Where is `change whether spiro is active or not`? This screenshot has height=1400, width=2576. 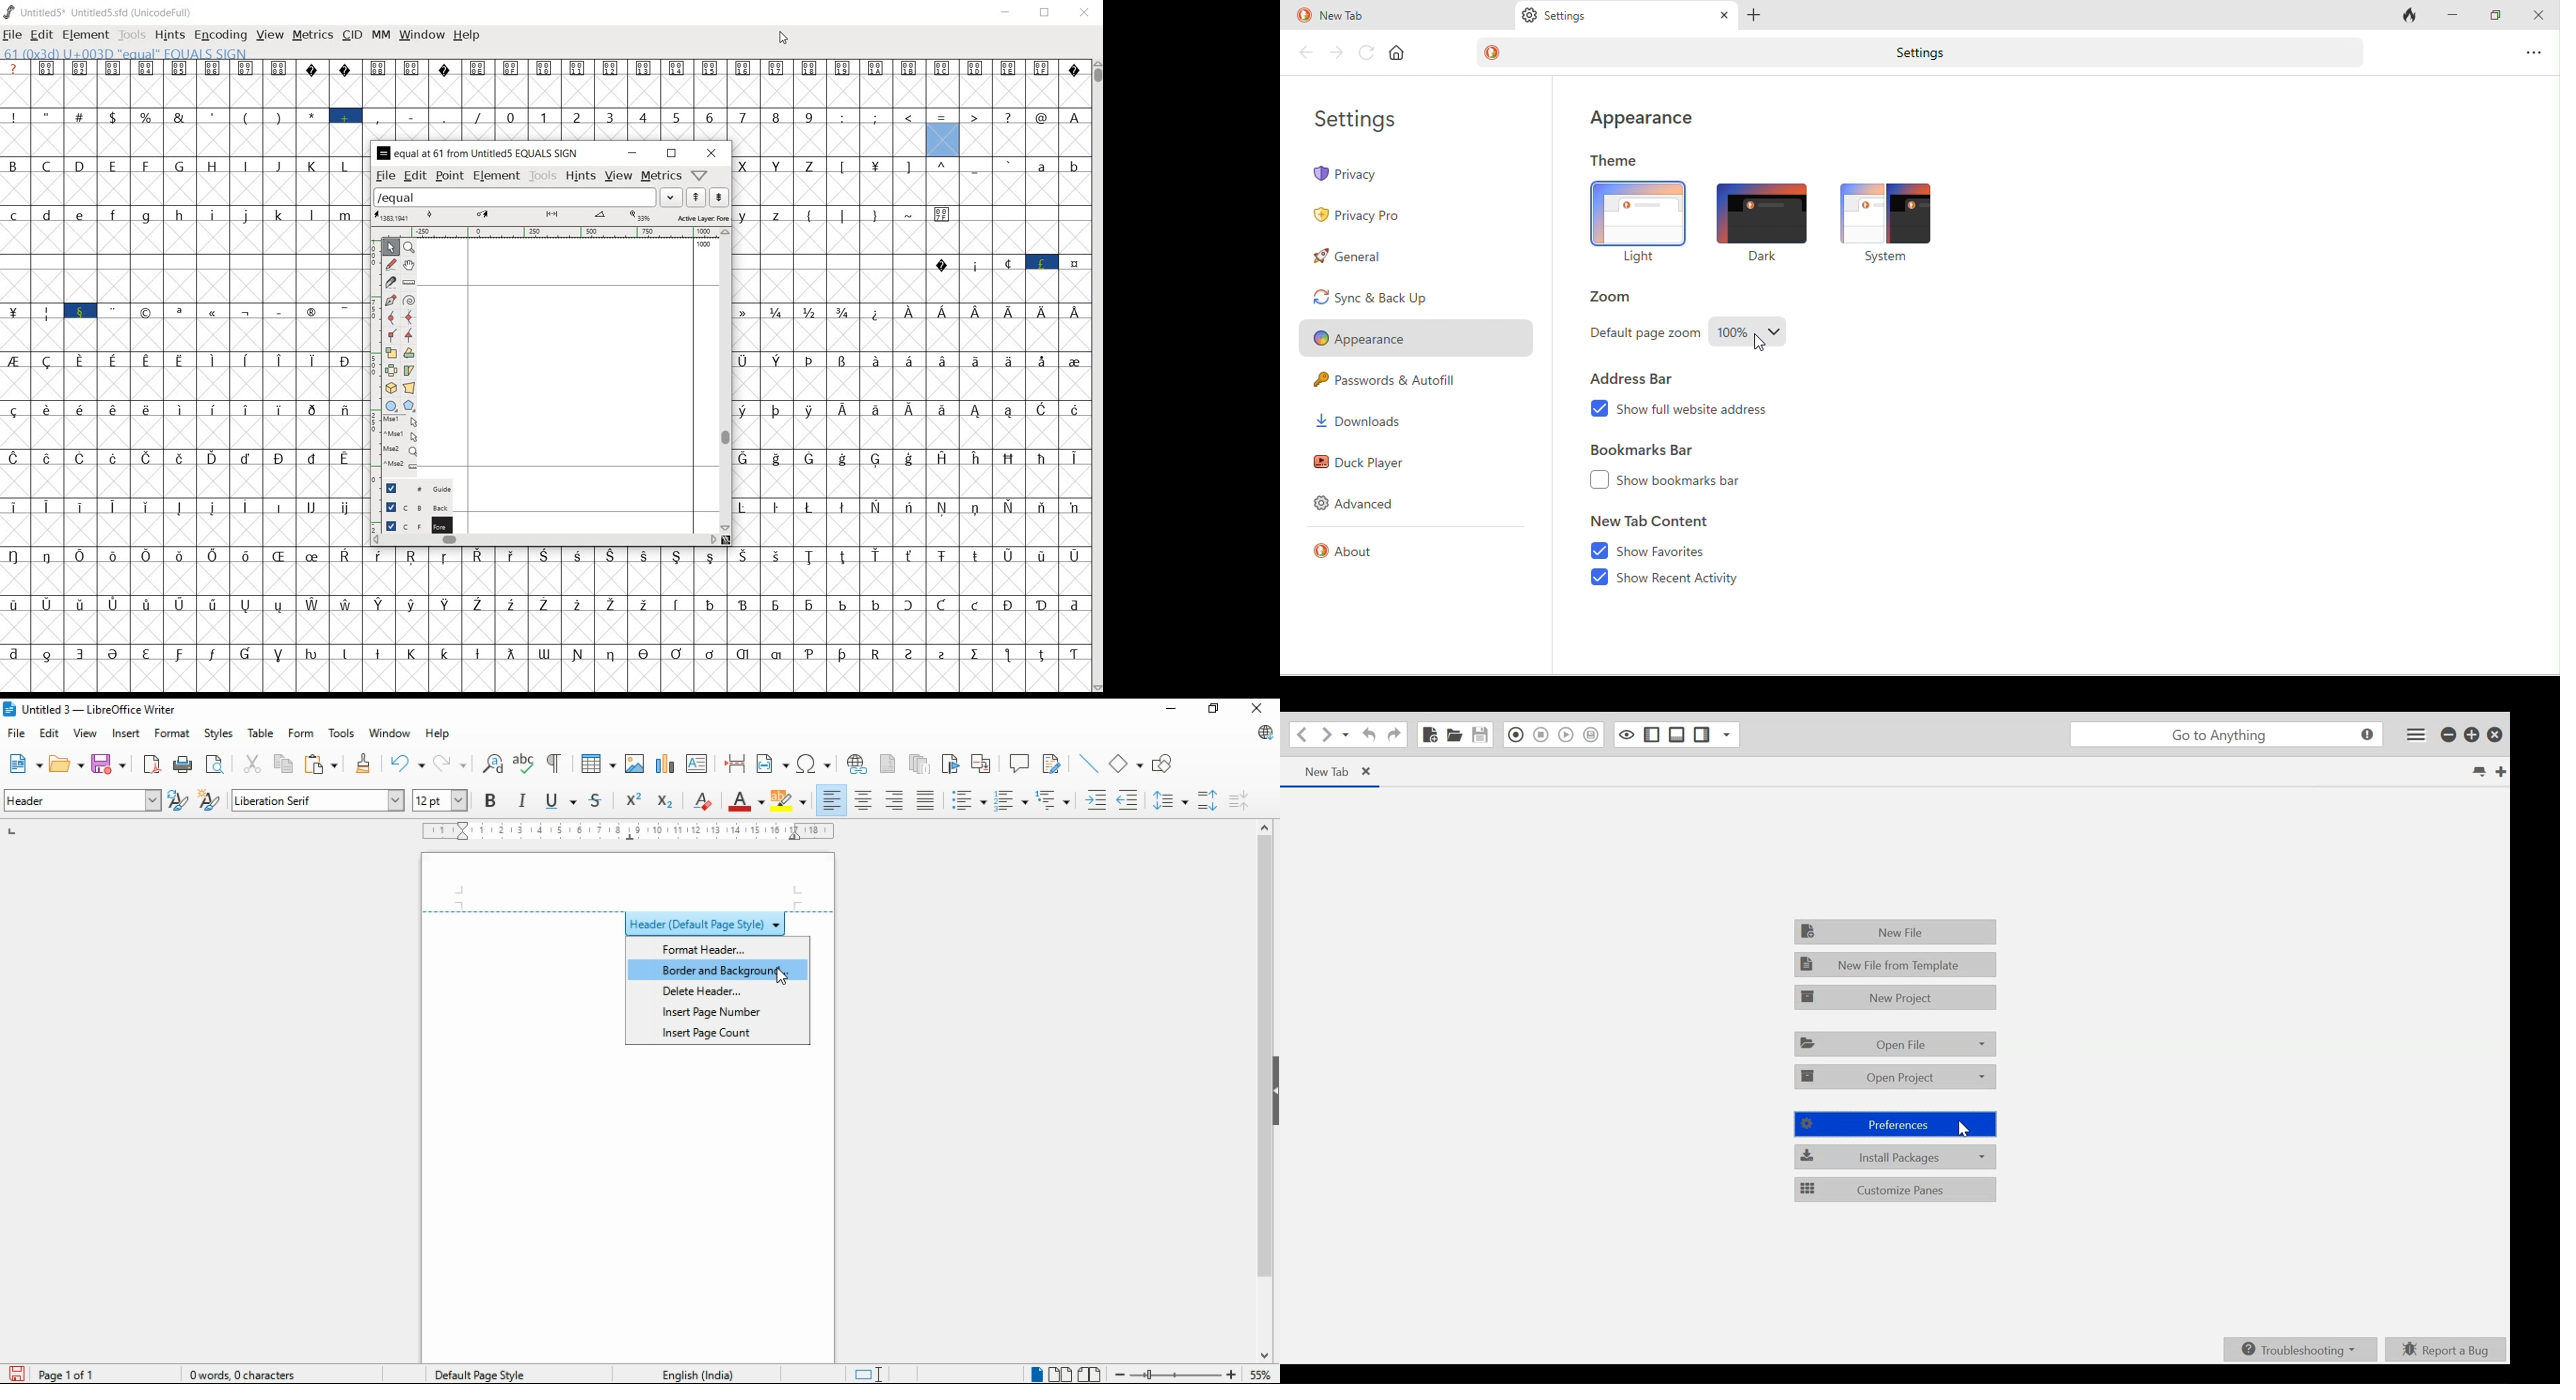
change whether spiro is active or not is located at coordinates (409, 300).